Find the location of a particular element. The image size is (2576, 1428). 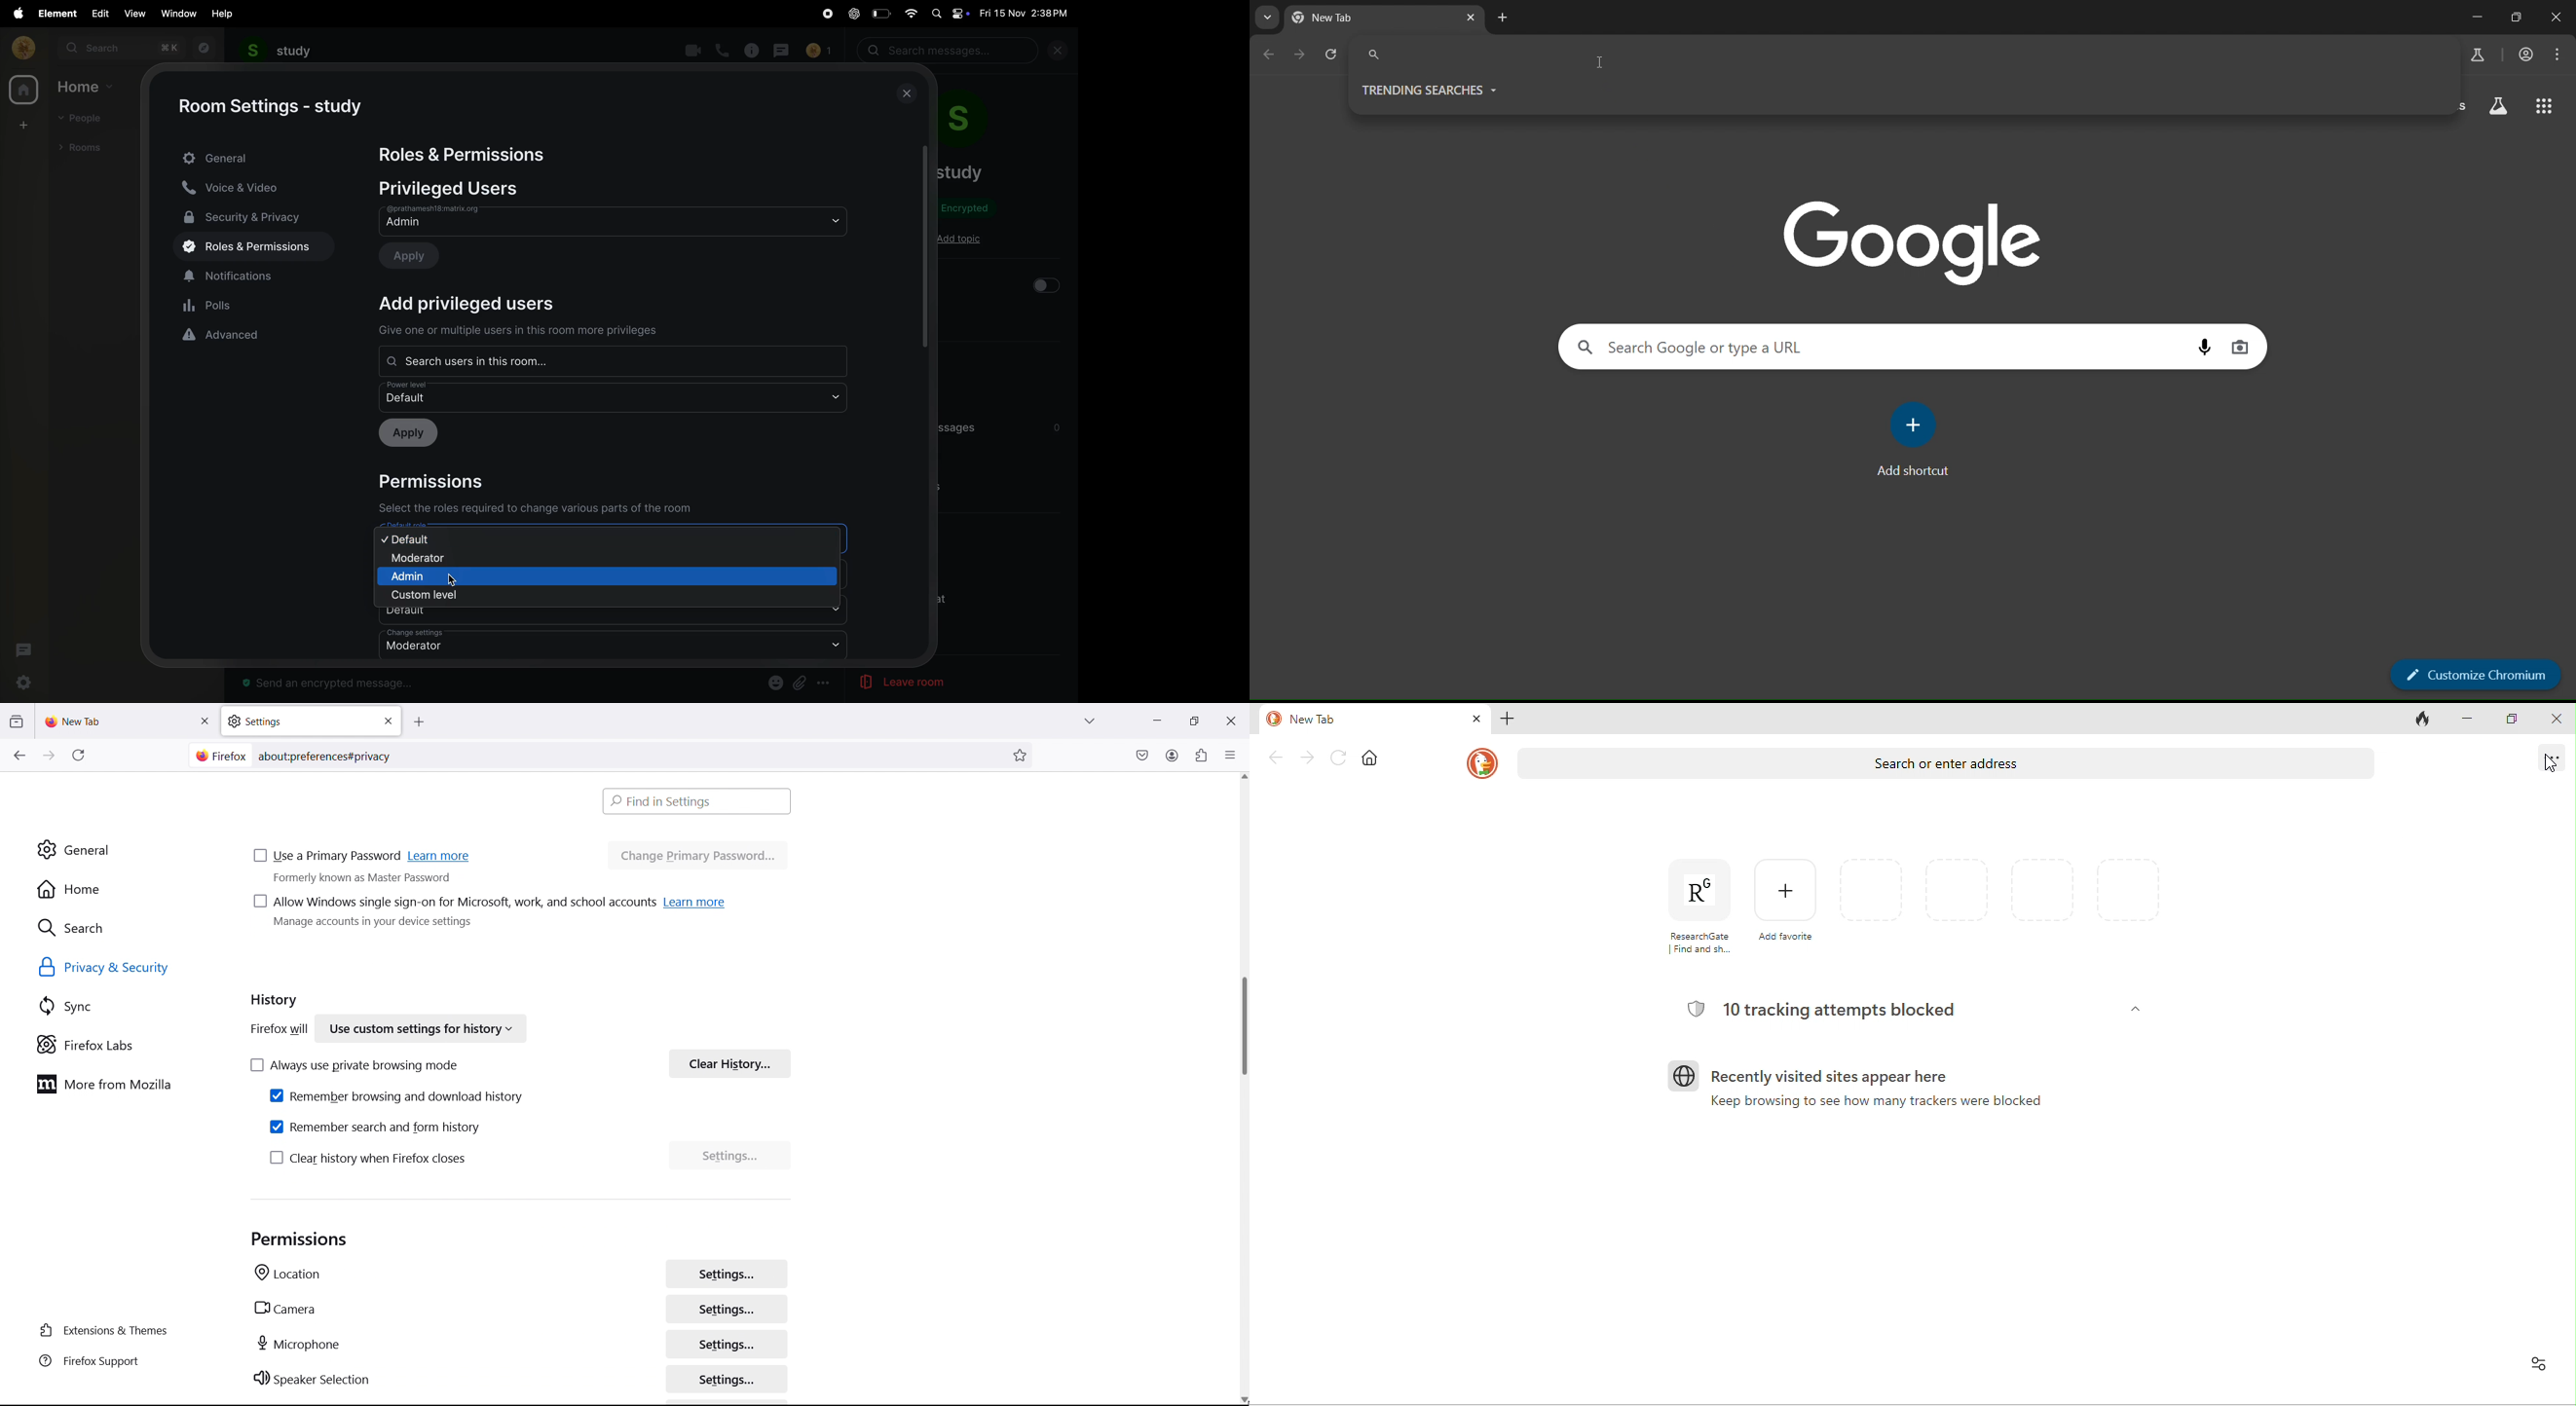

search google or type a URL is located at coordinates (1882, 345).